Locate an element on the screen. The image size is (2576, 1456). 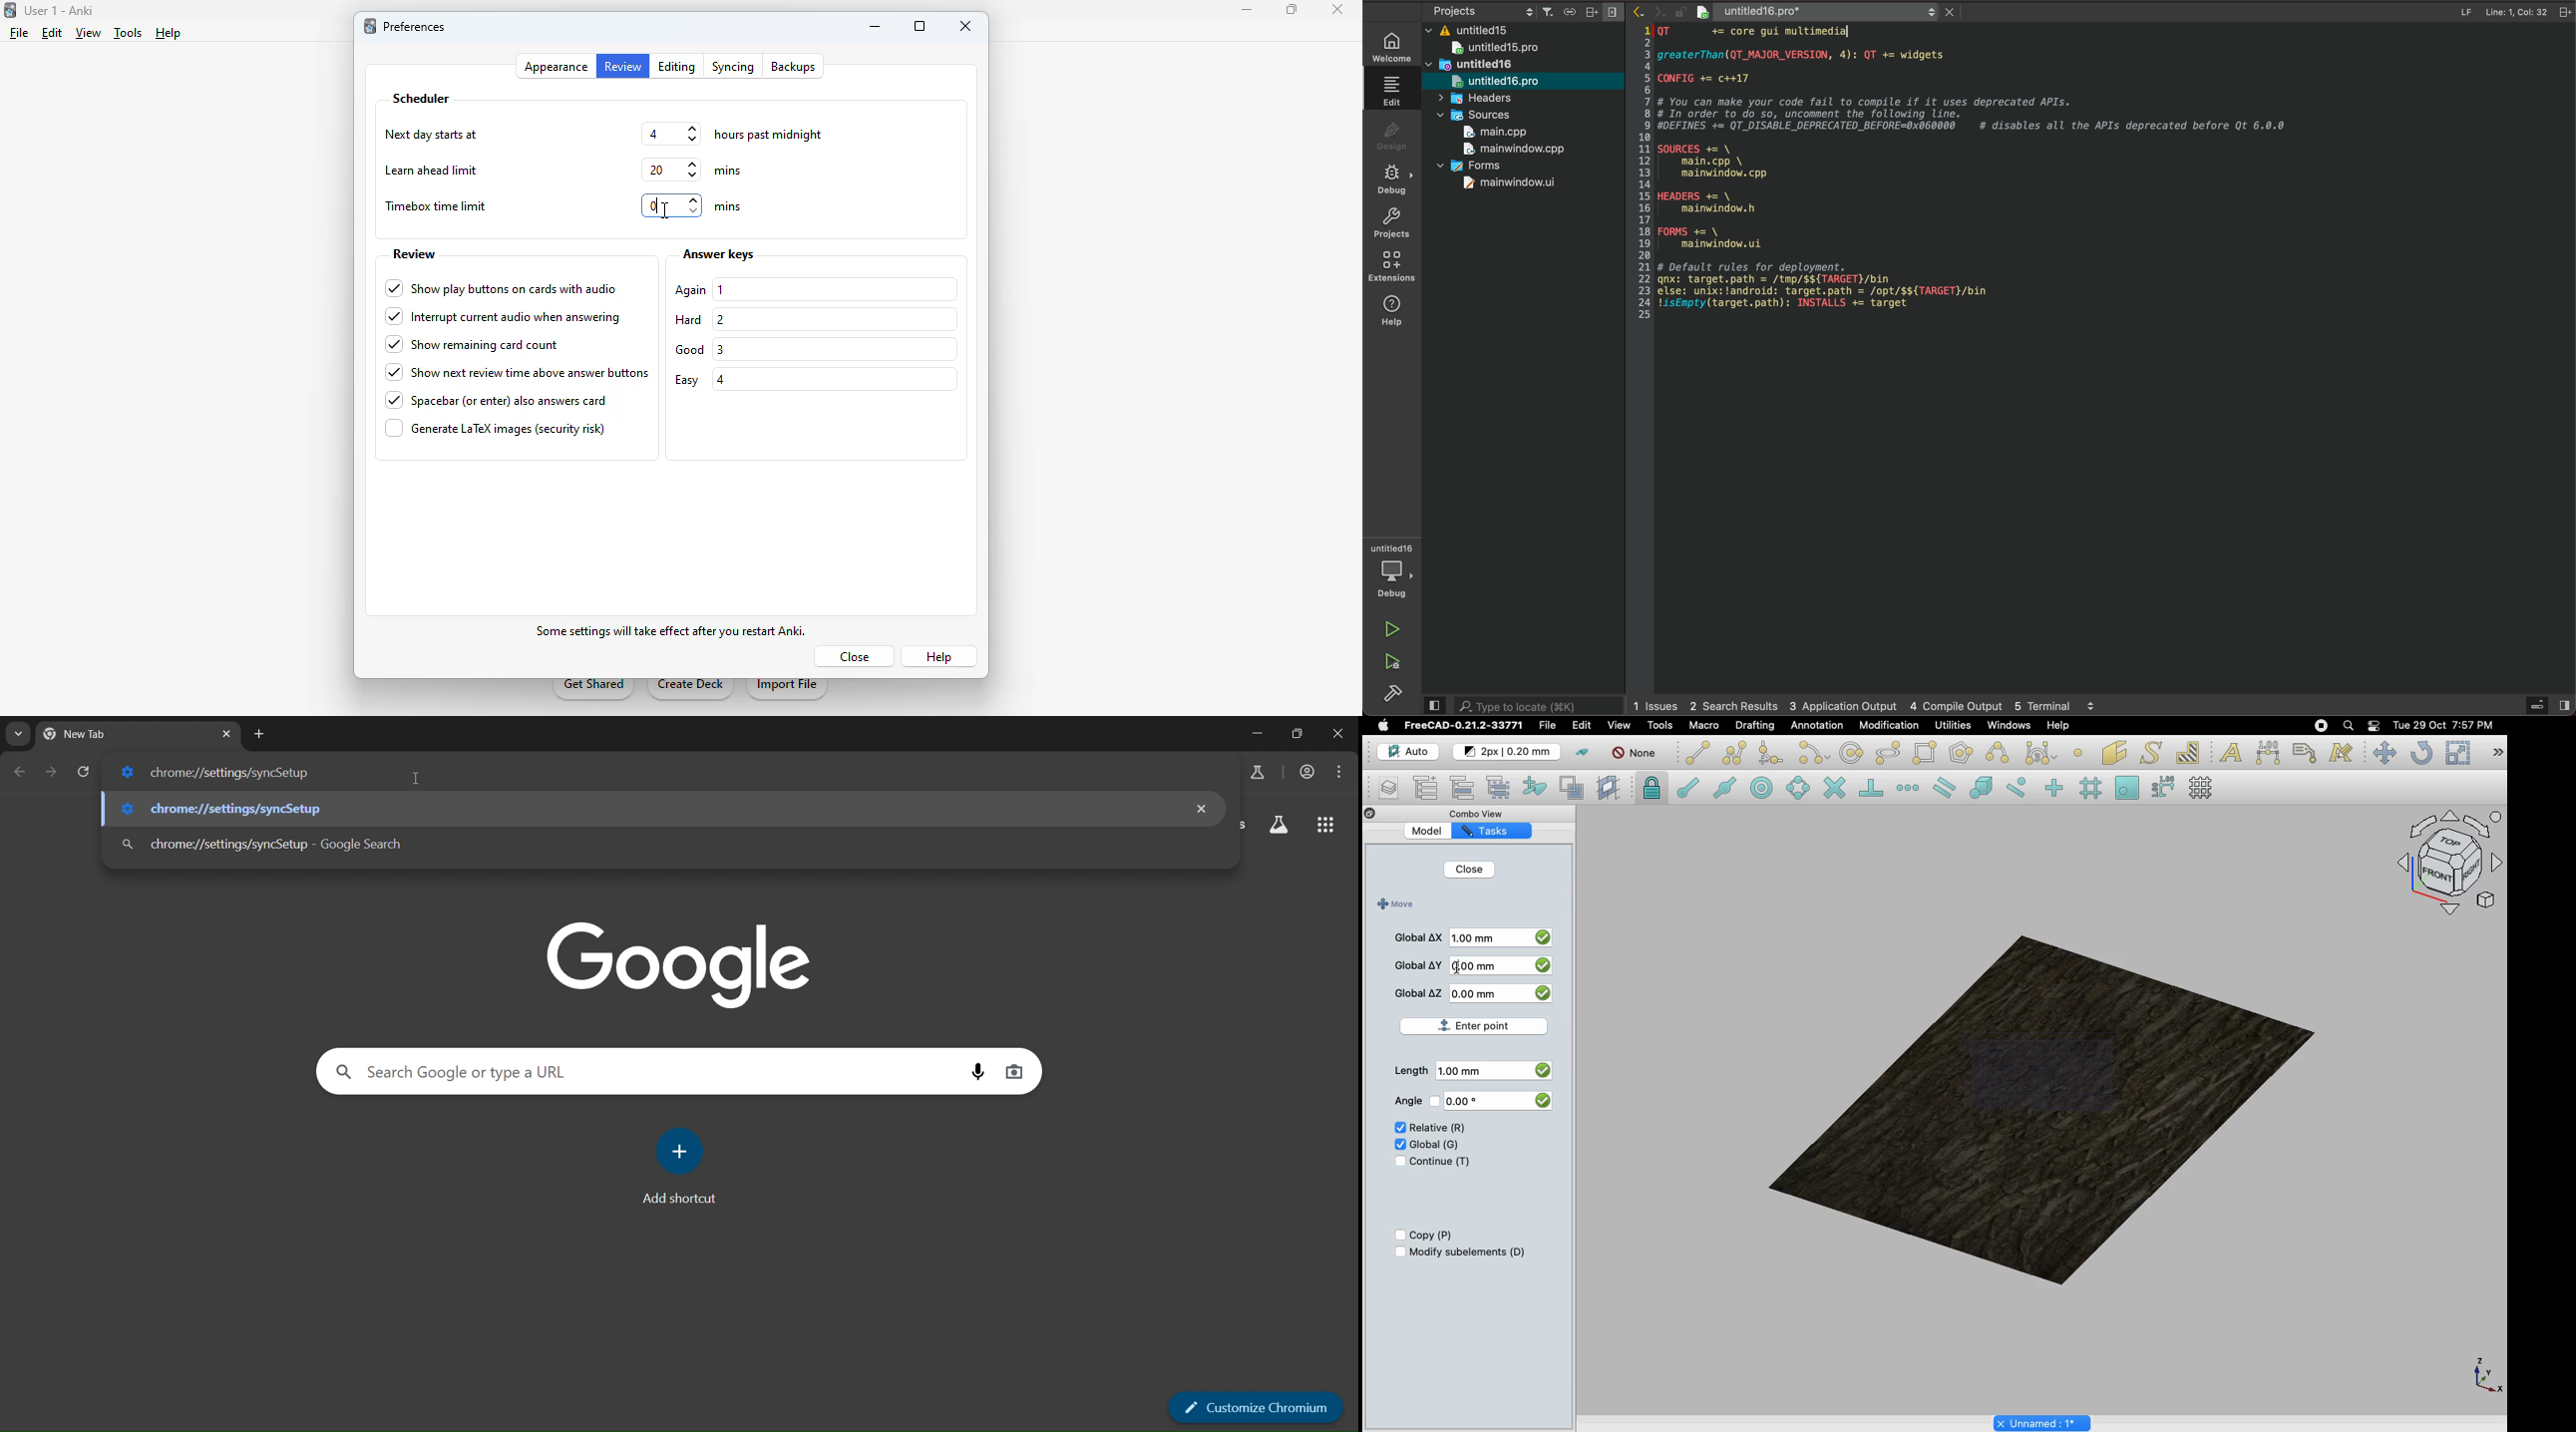
3 is located at coordinates (722, 350).